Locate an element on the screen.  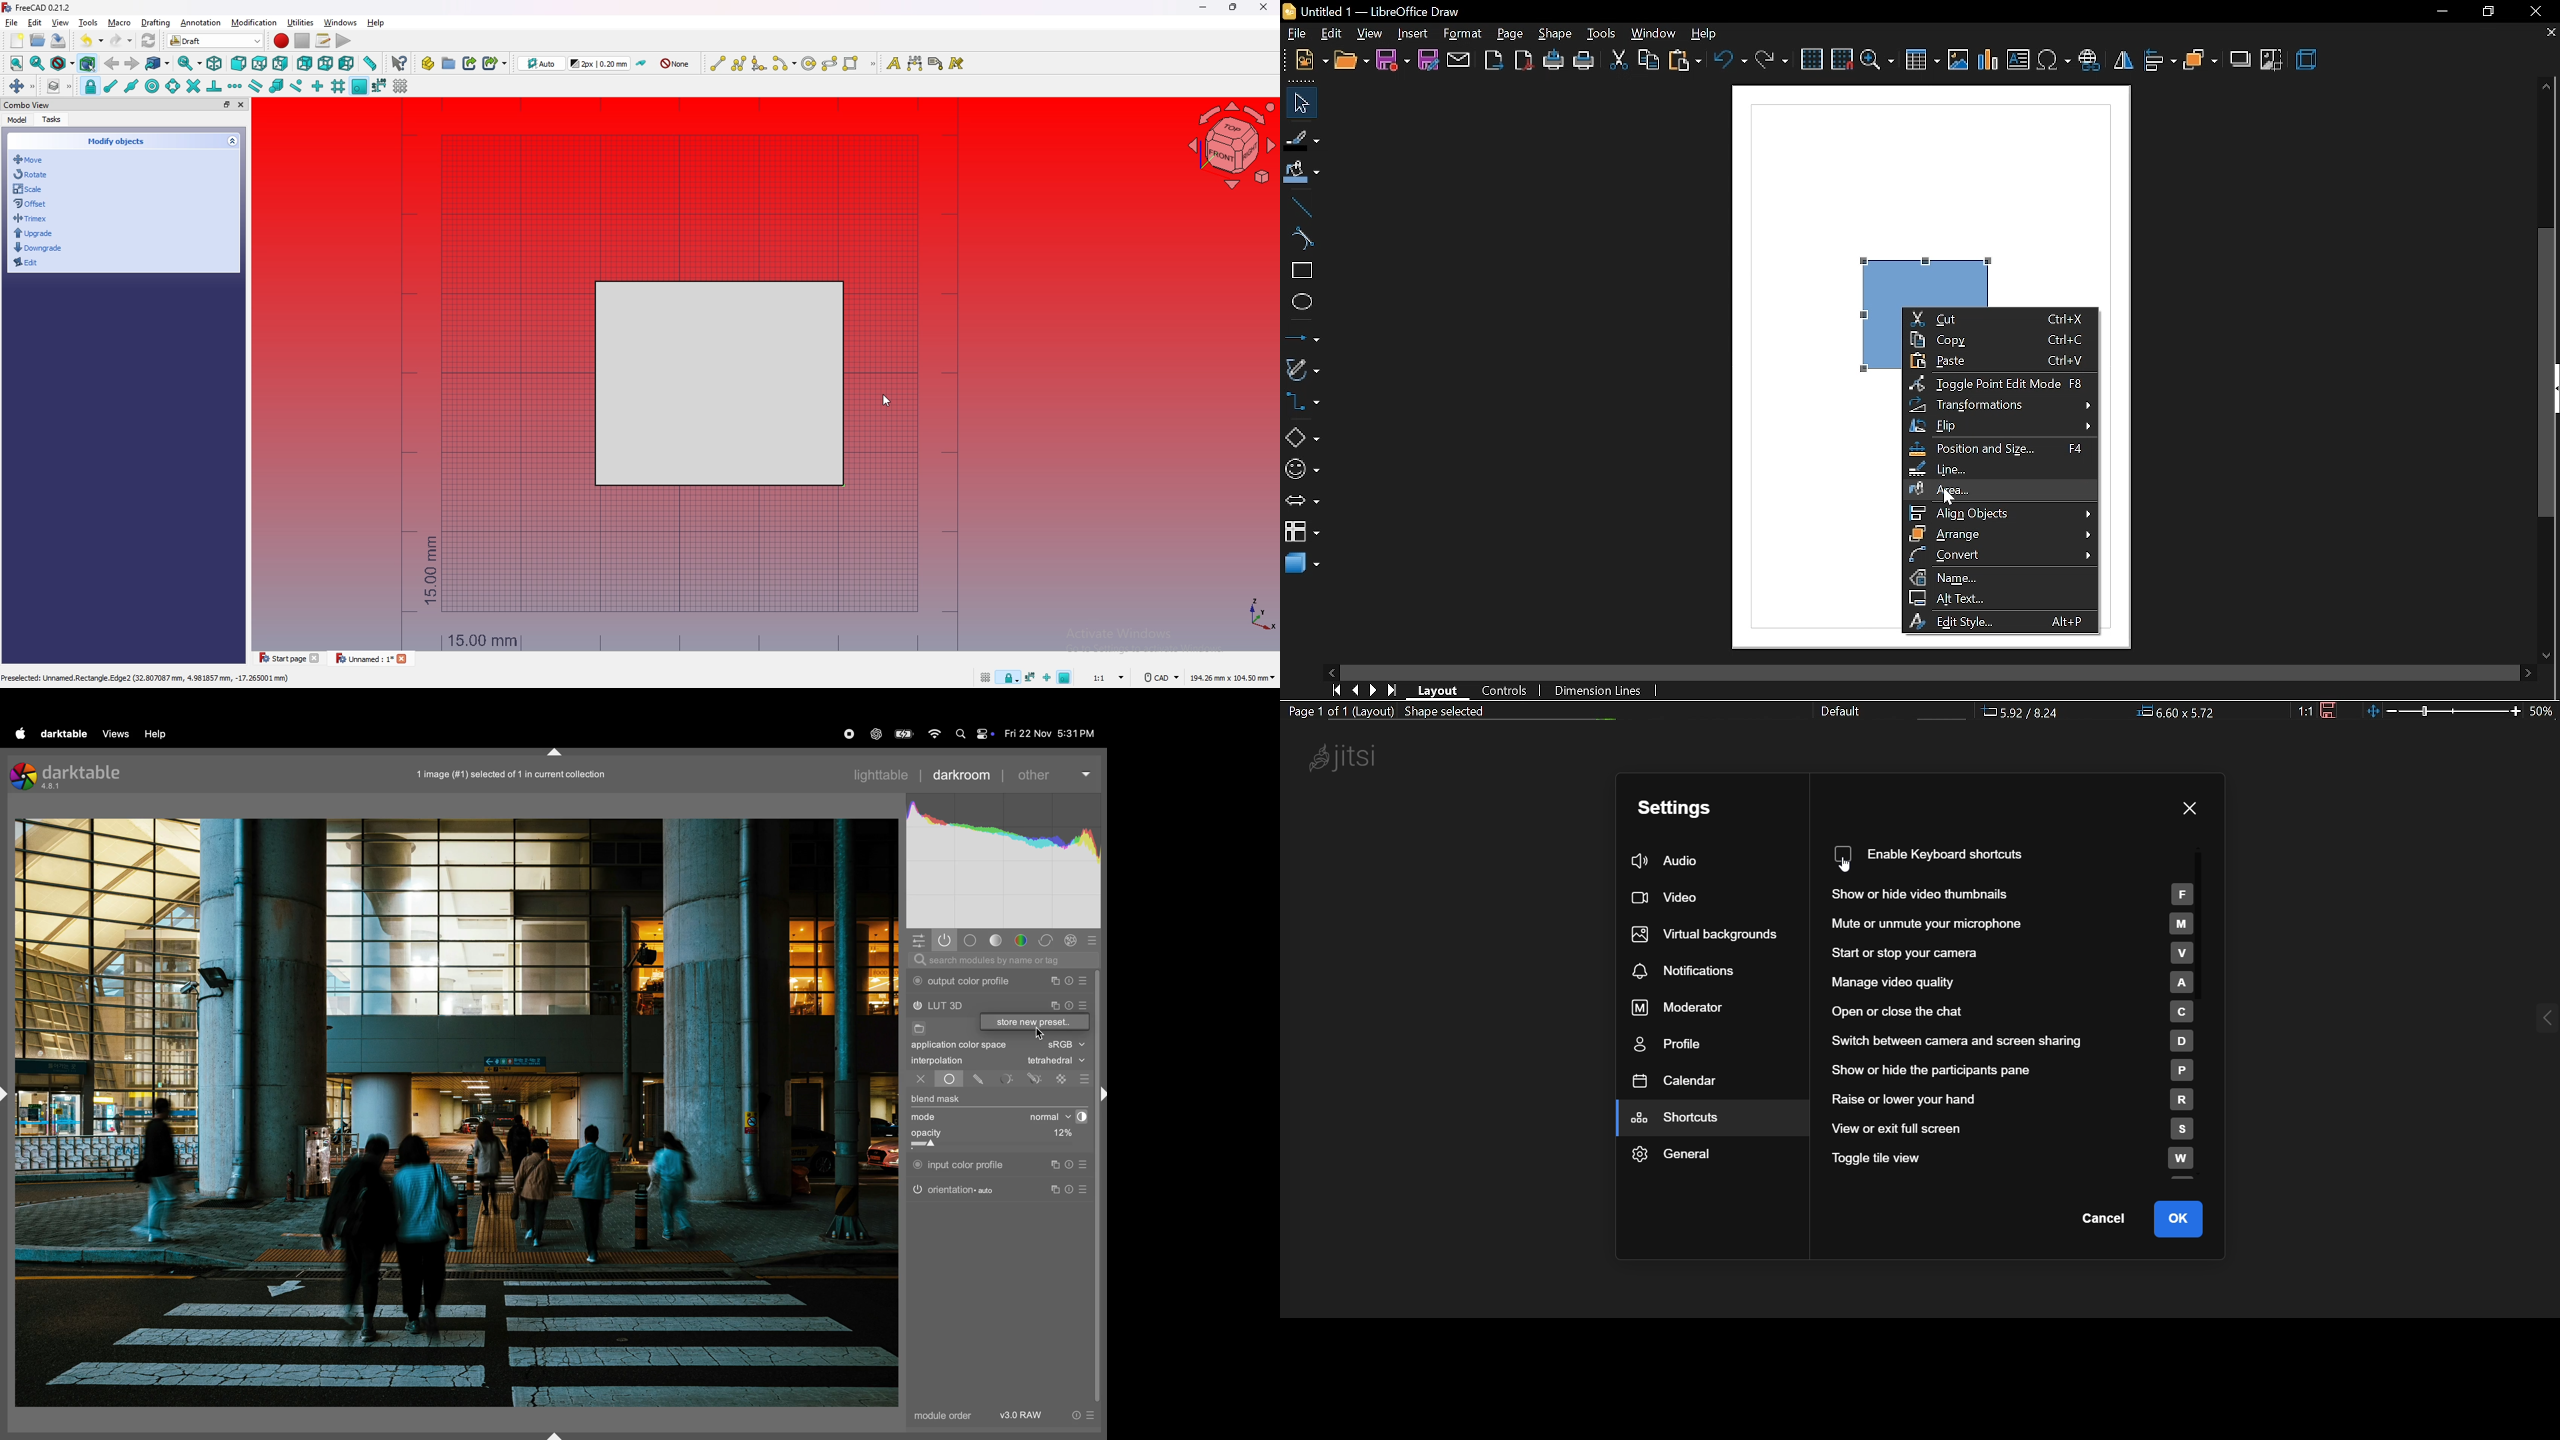
Insert hyperlink is located at coordinates (2090, 62).